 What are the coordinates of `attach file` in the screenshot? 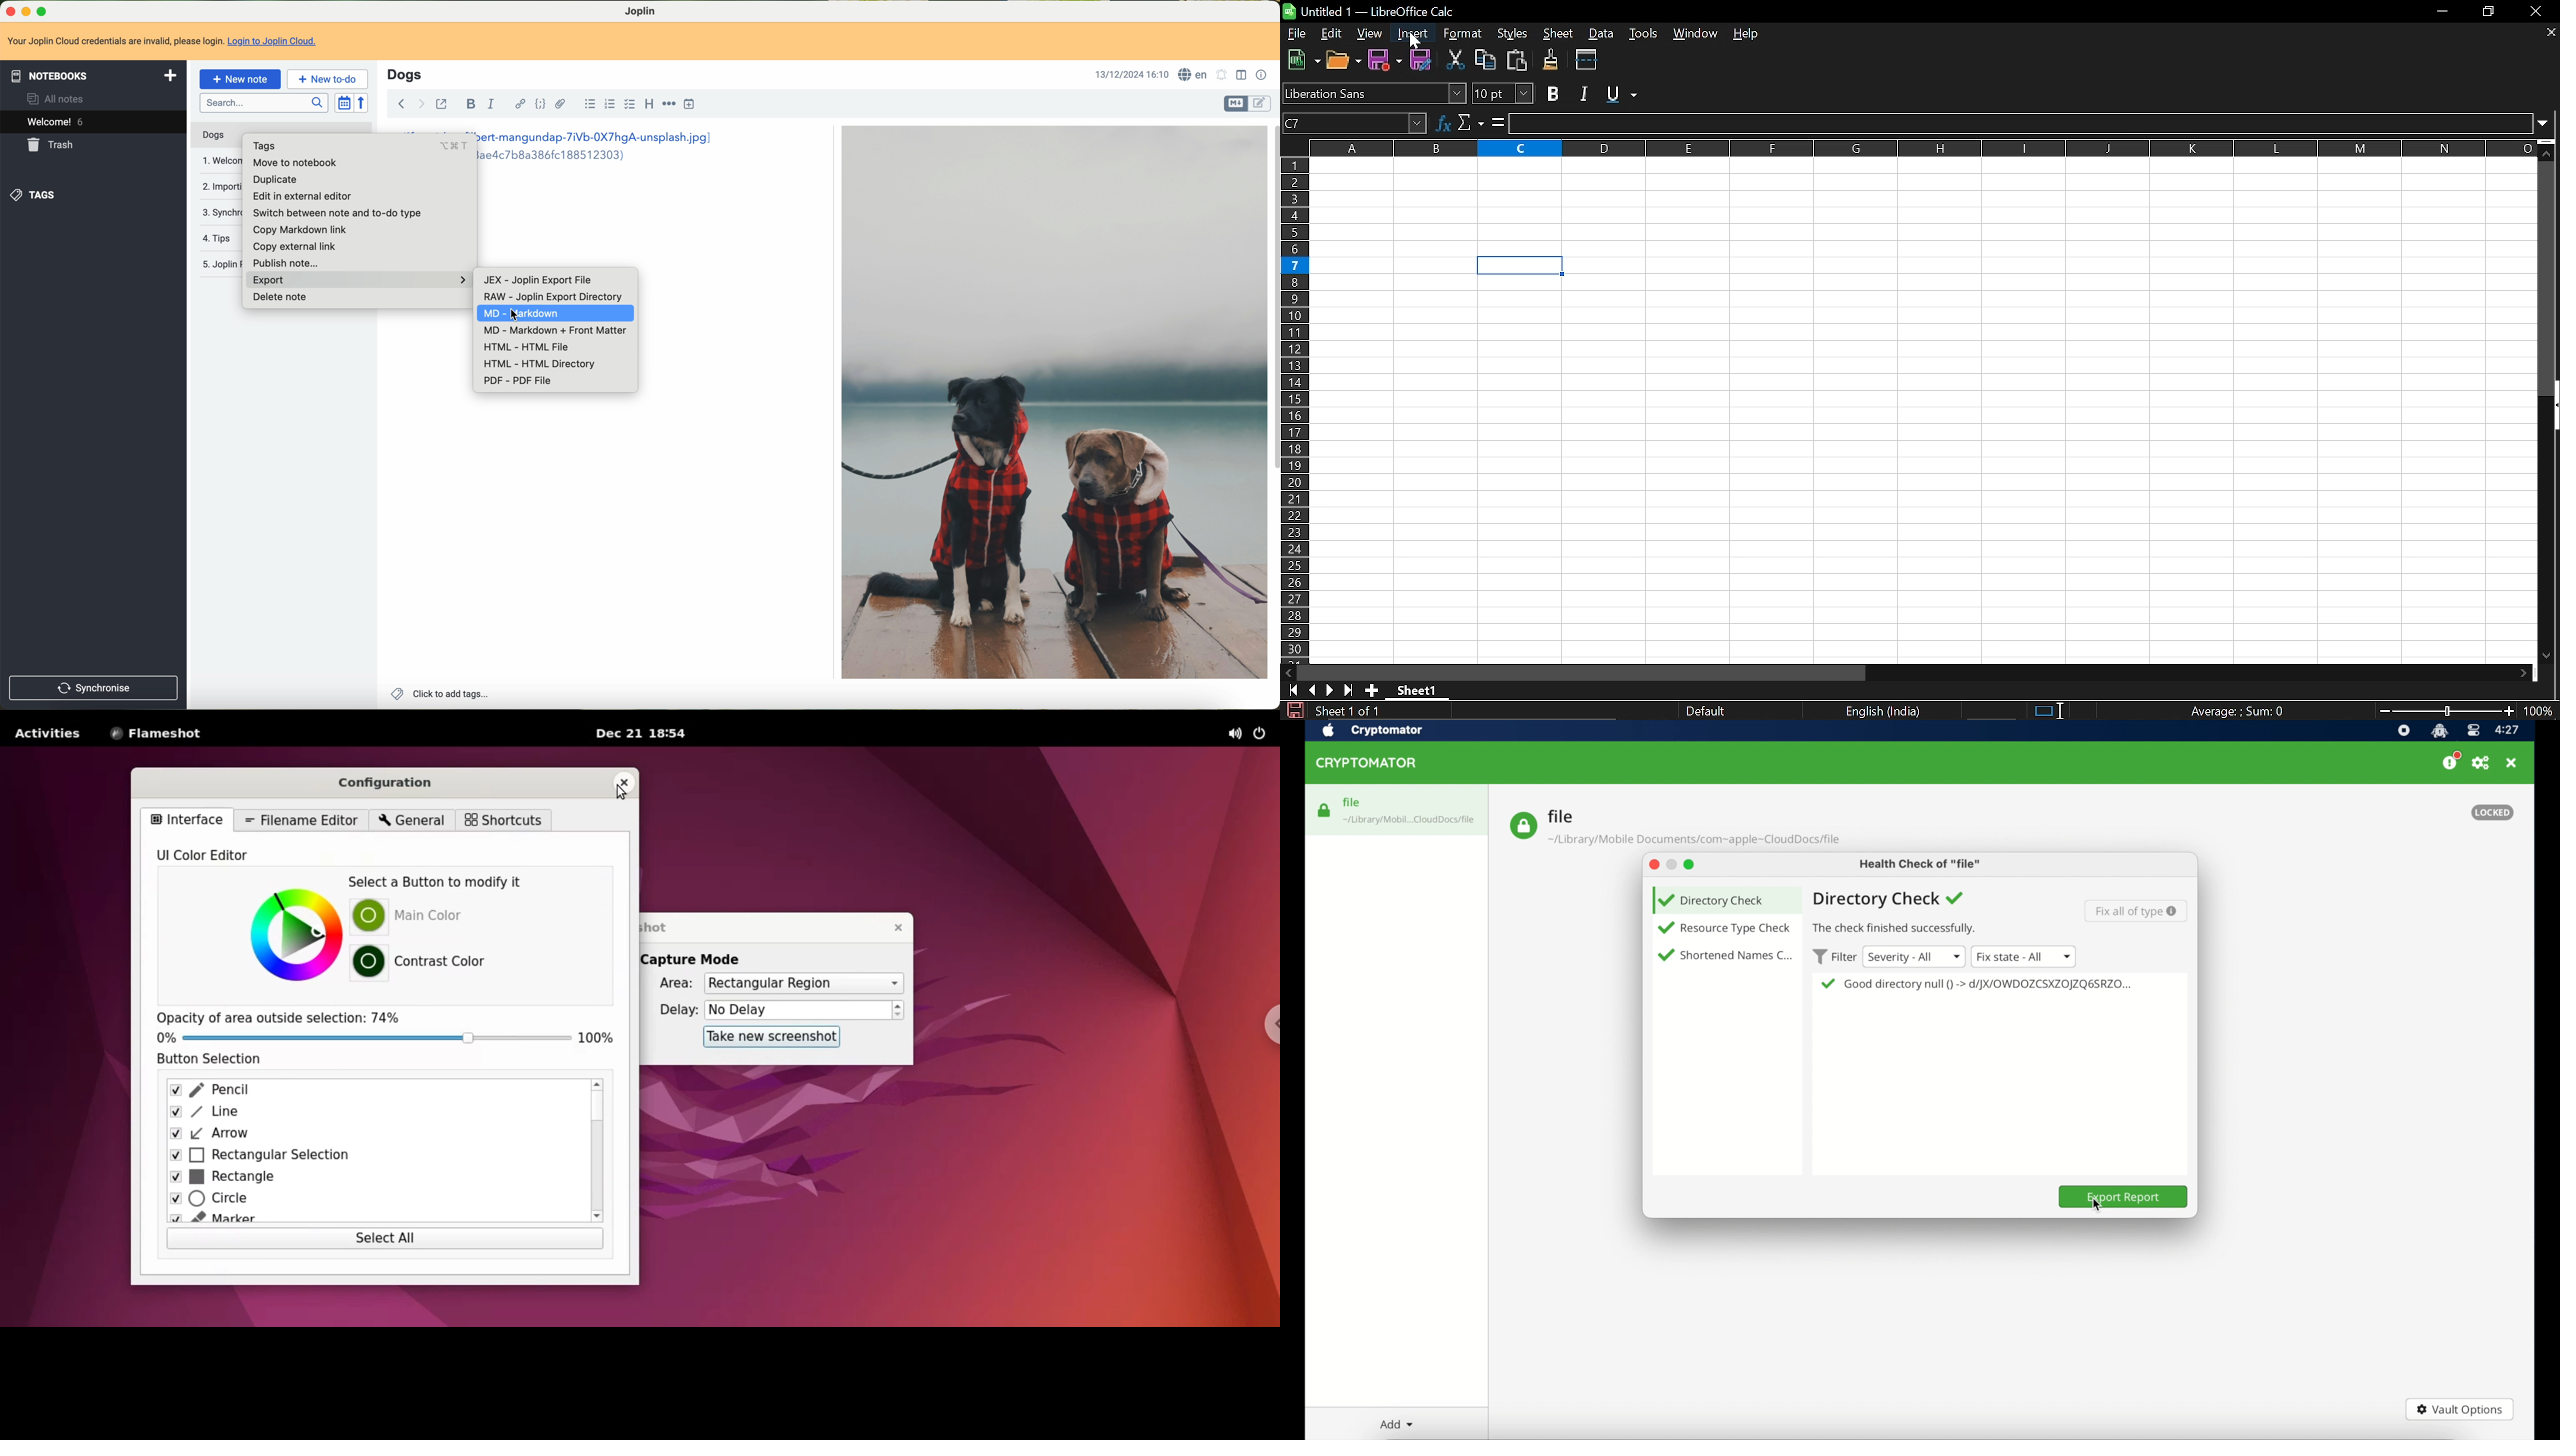 It's located at (560, 104).